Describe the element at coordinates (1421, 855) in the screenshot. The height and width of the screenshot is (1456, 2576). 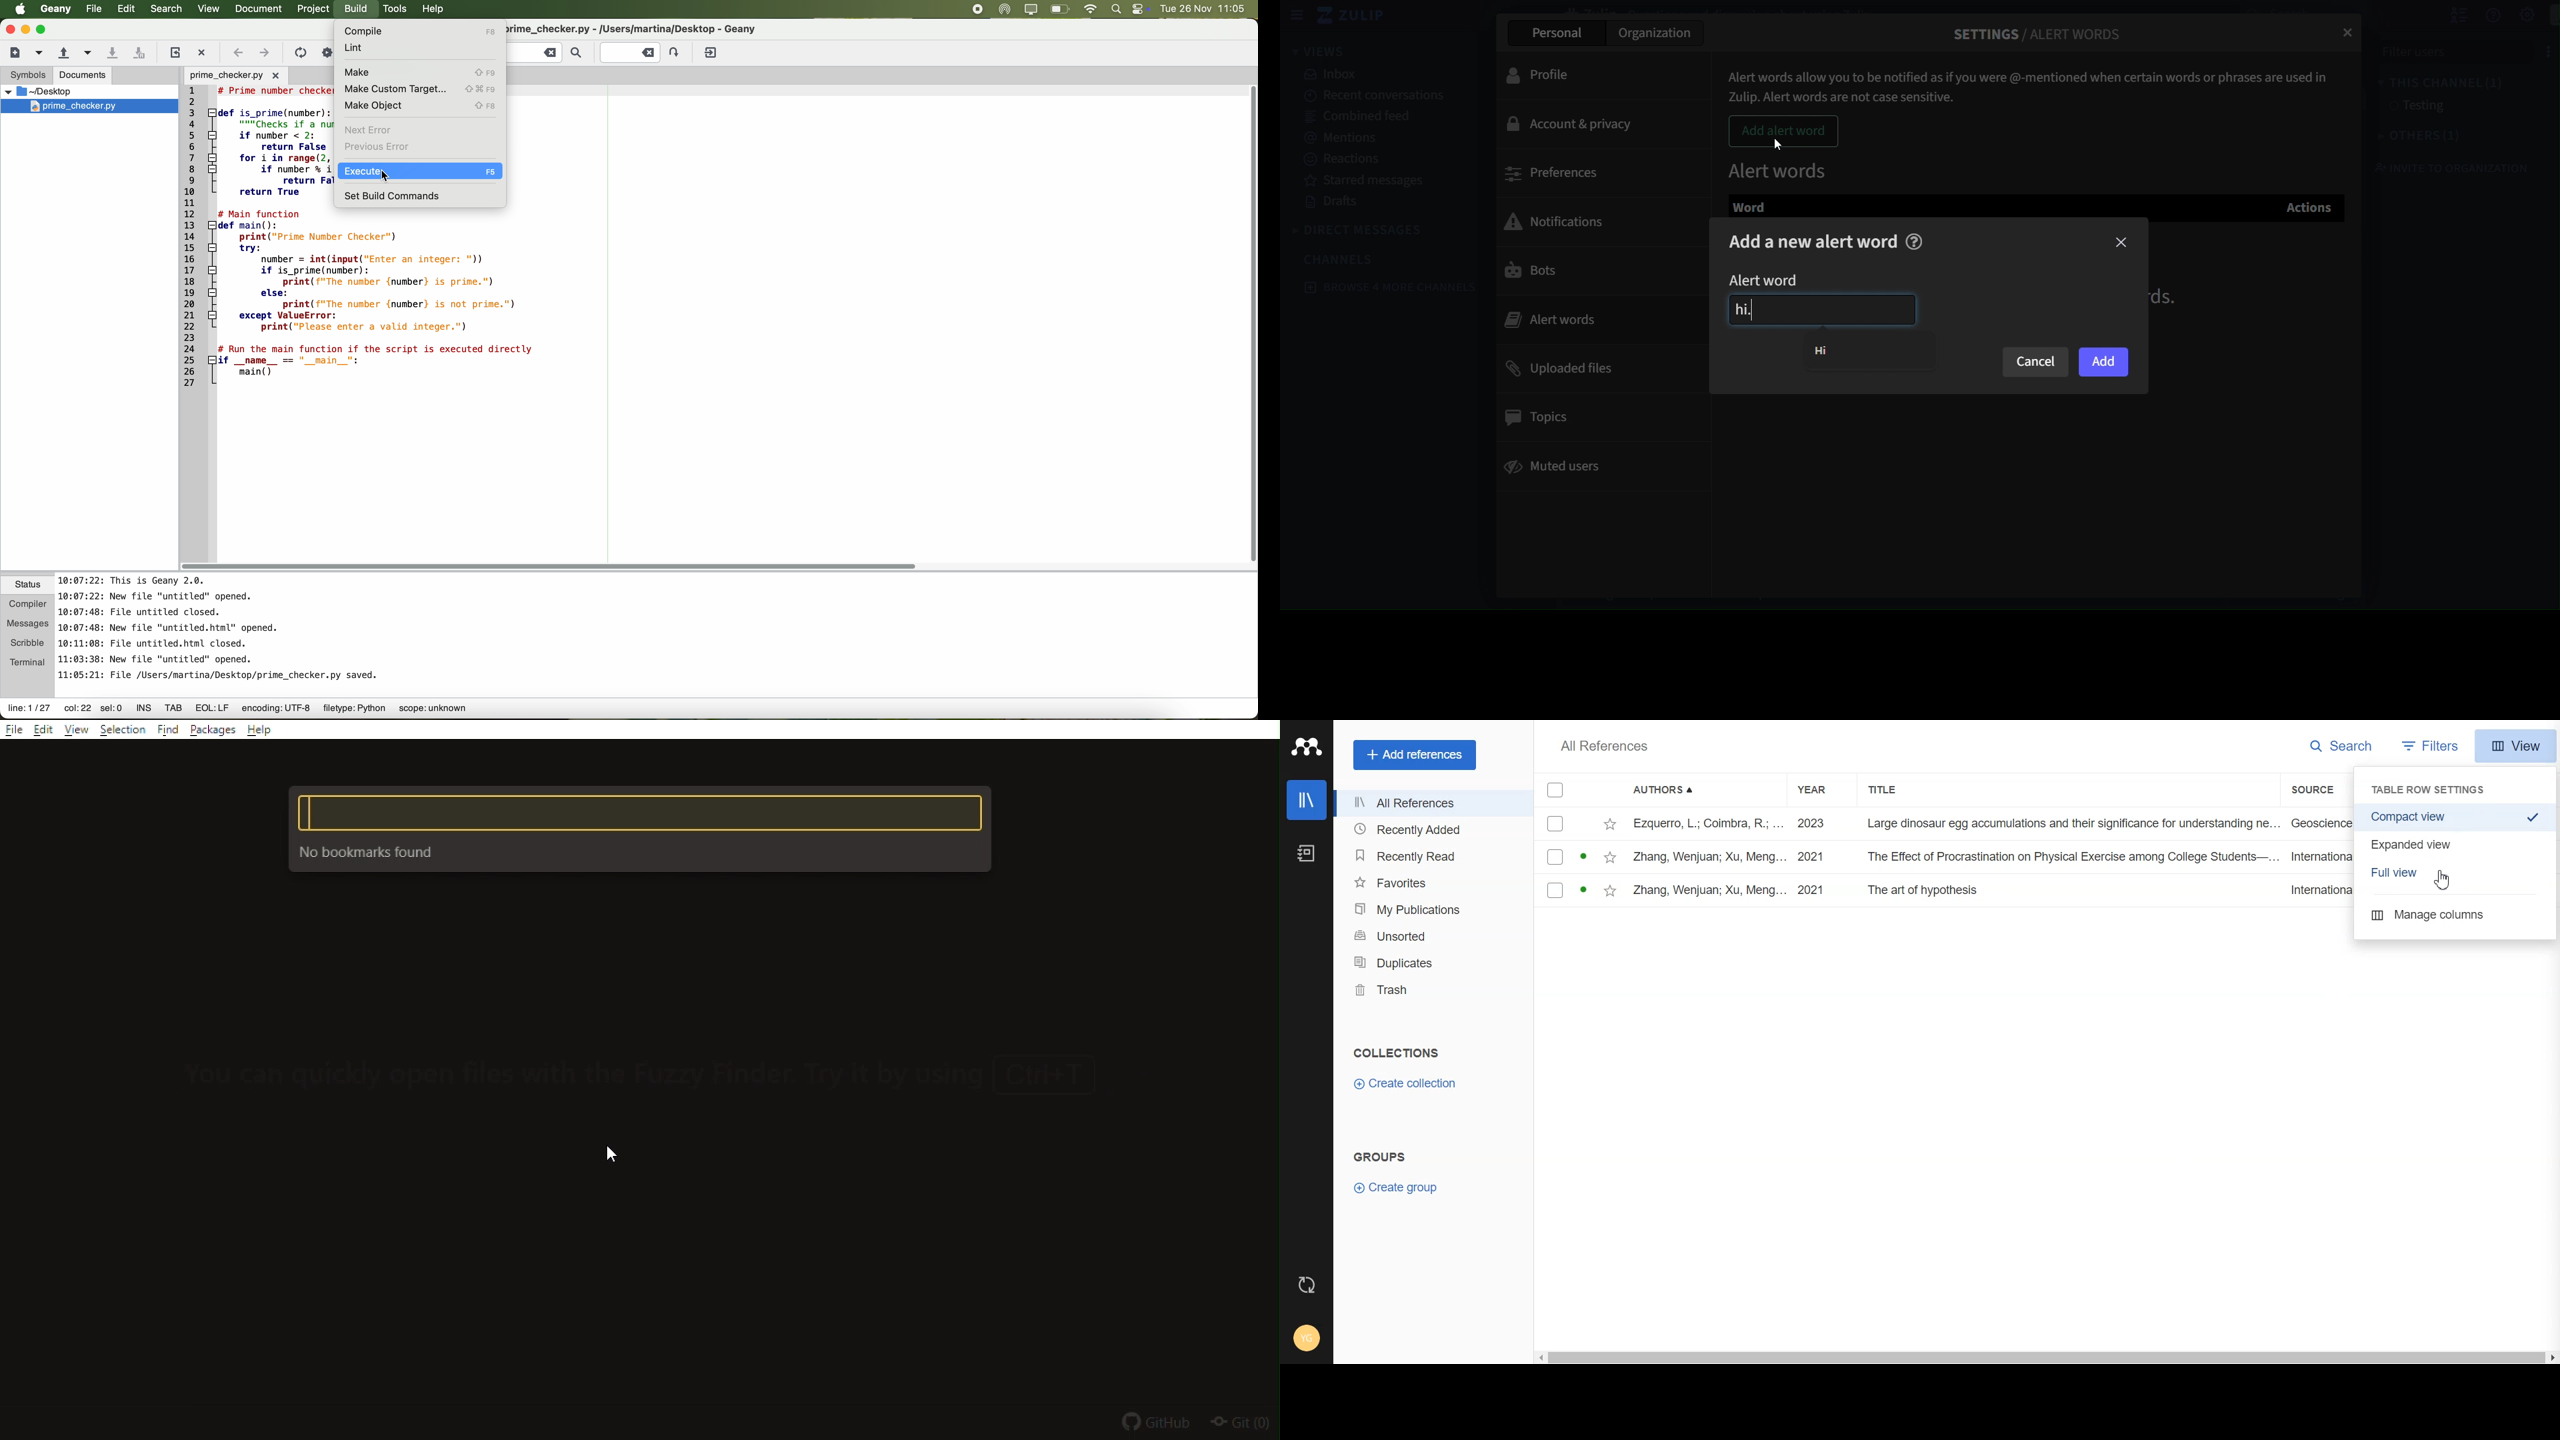
I see `Recently Read` at that location.